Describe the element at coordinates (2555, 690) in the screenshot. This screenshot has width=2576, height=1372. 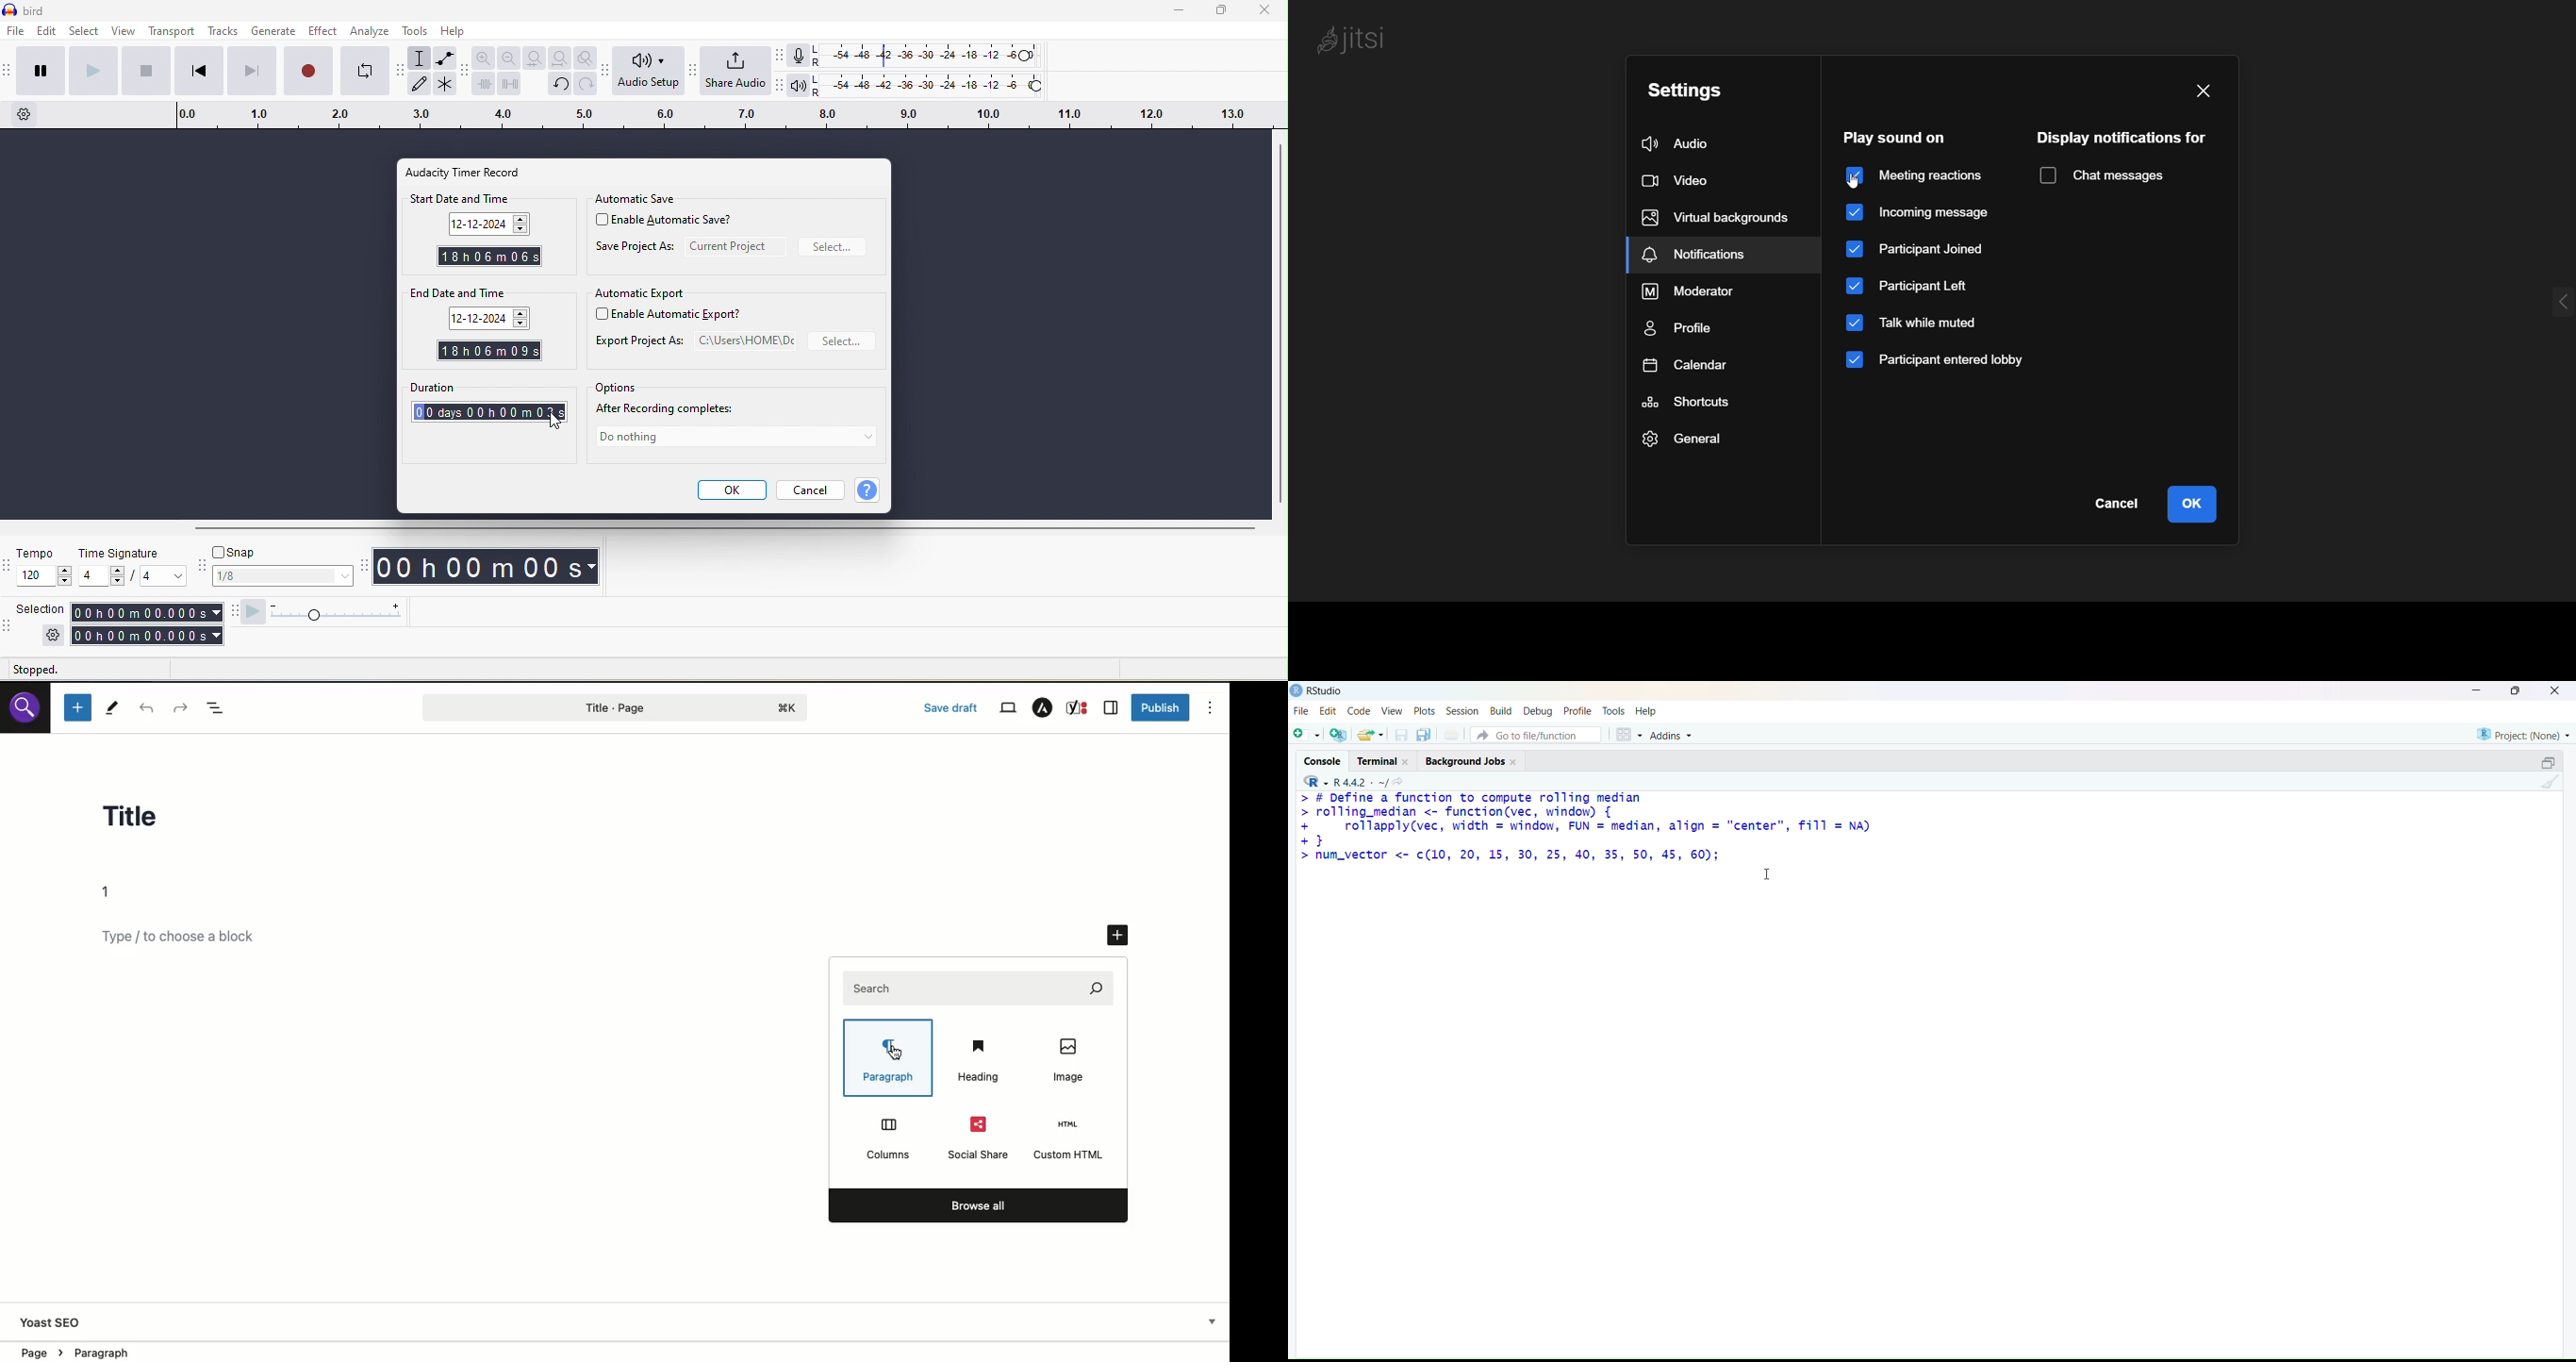
I see `close` at that location.